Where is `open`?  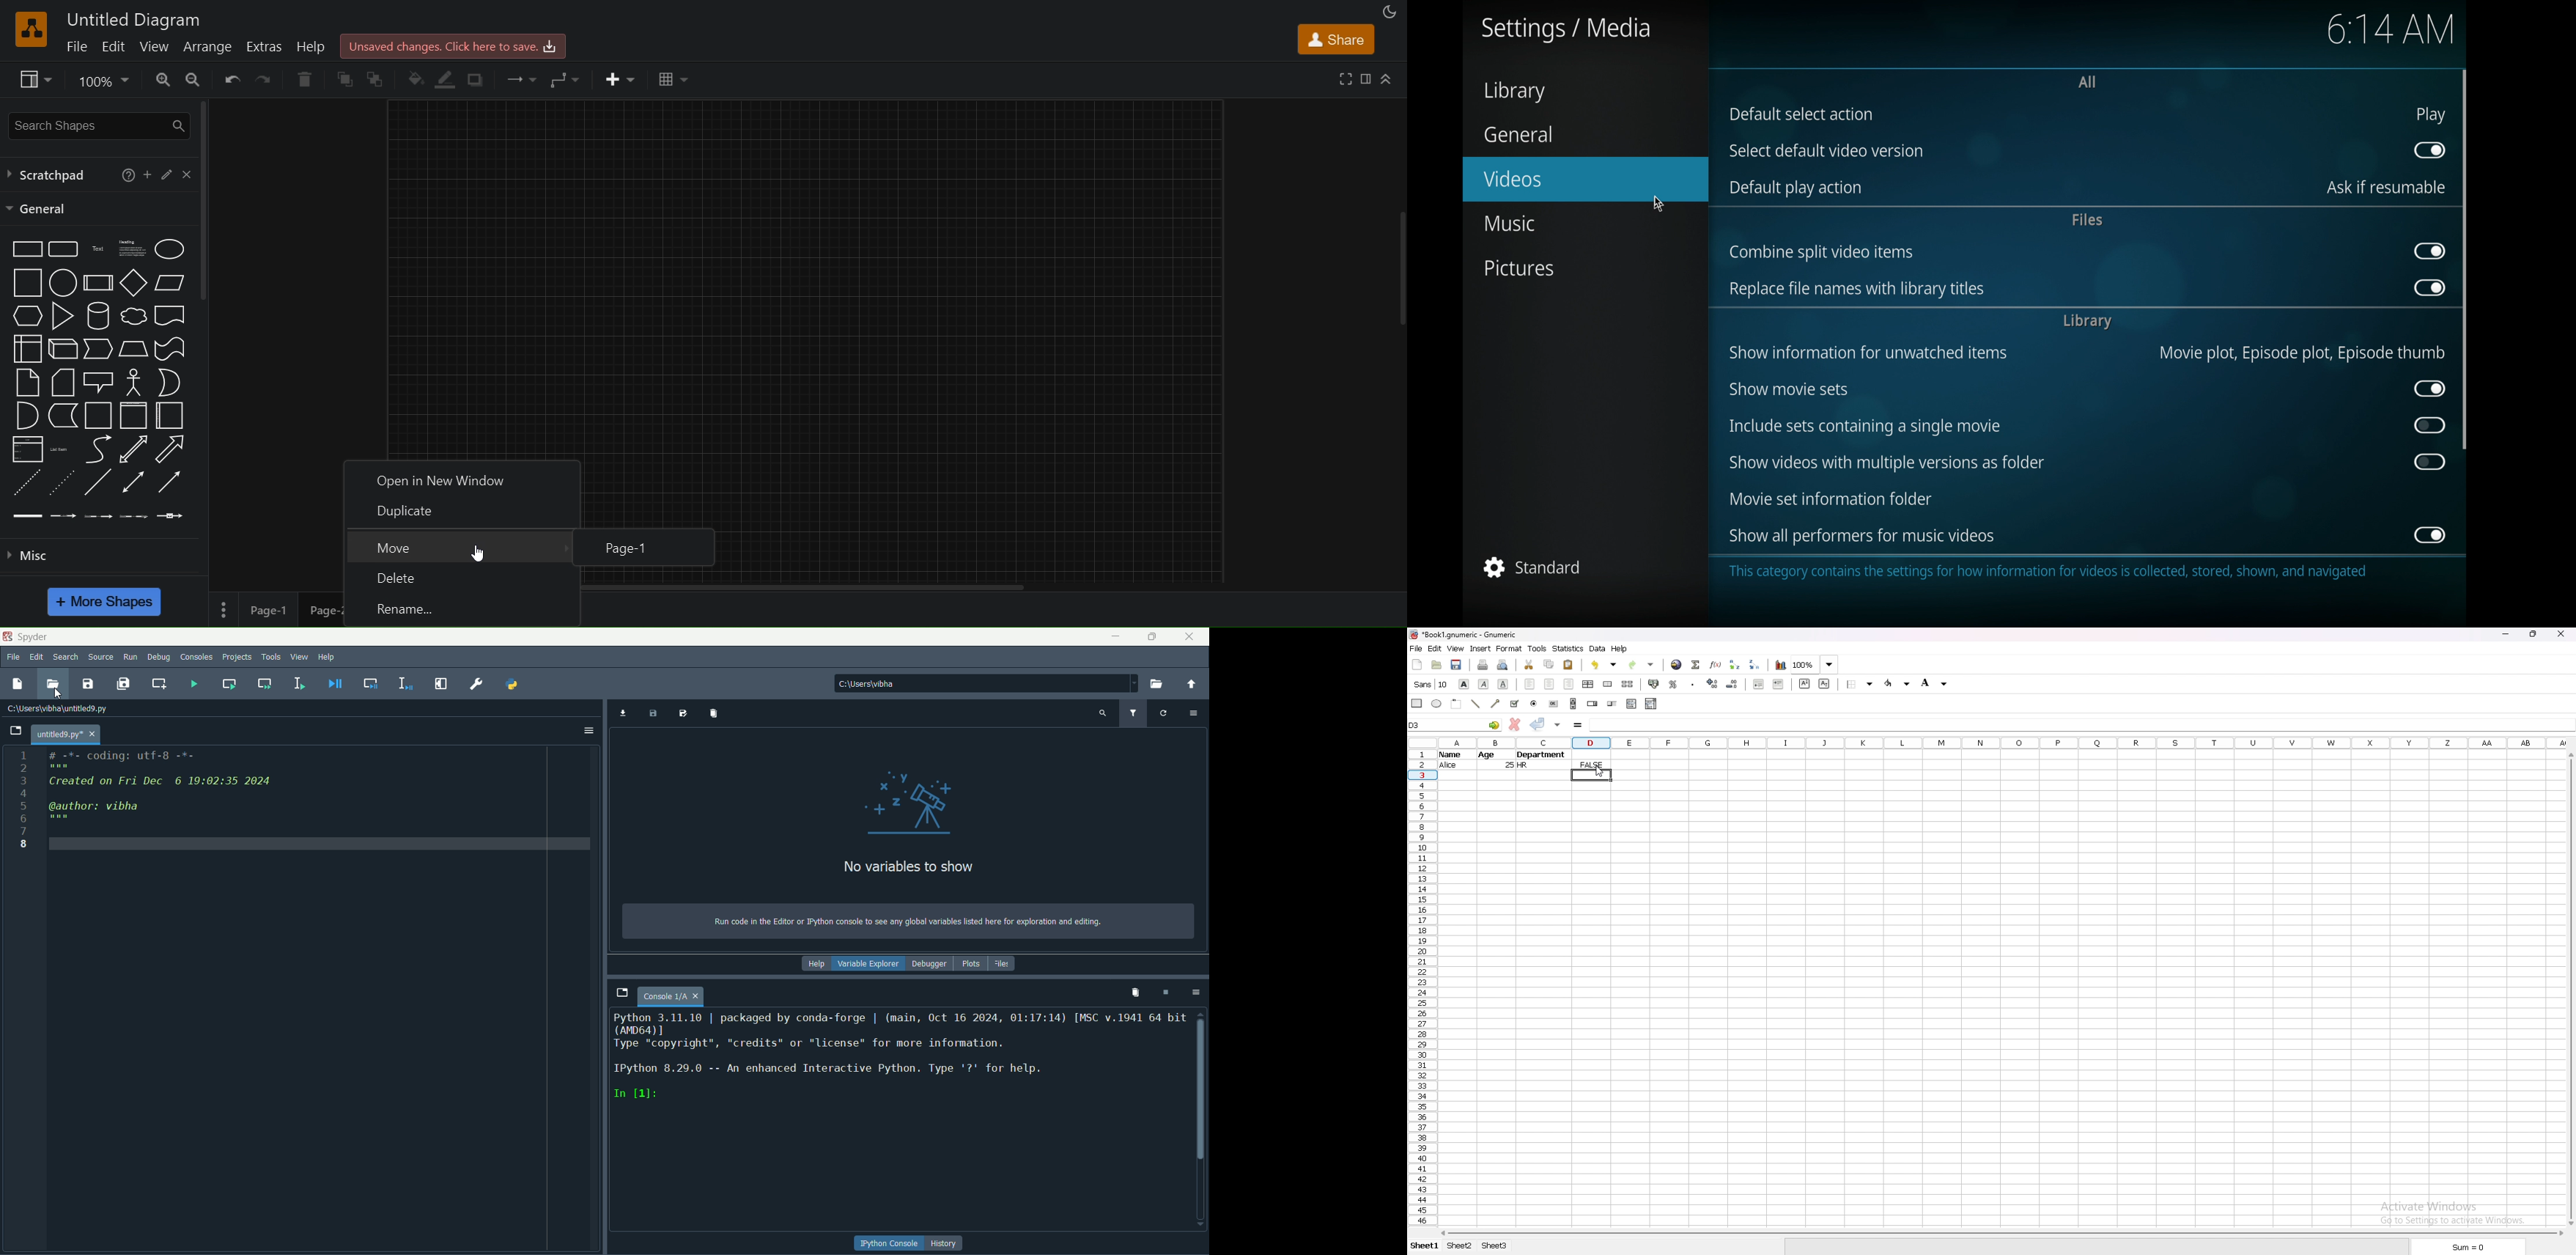 open is located at coordinates (1437, 665).